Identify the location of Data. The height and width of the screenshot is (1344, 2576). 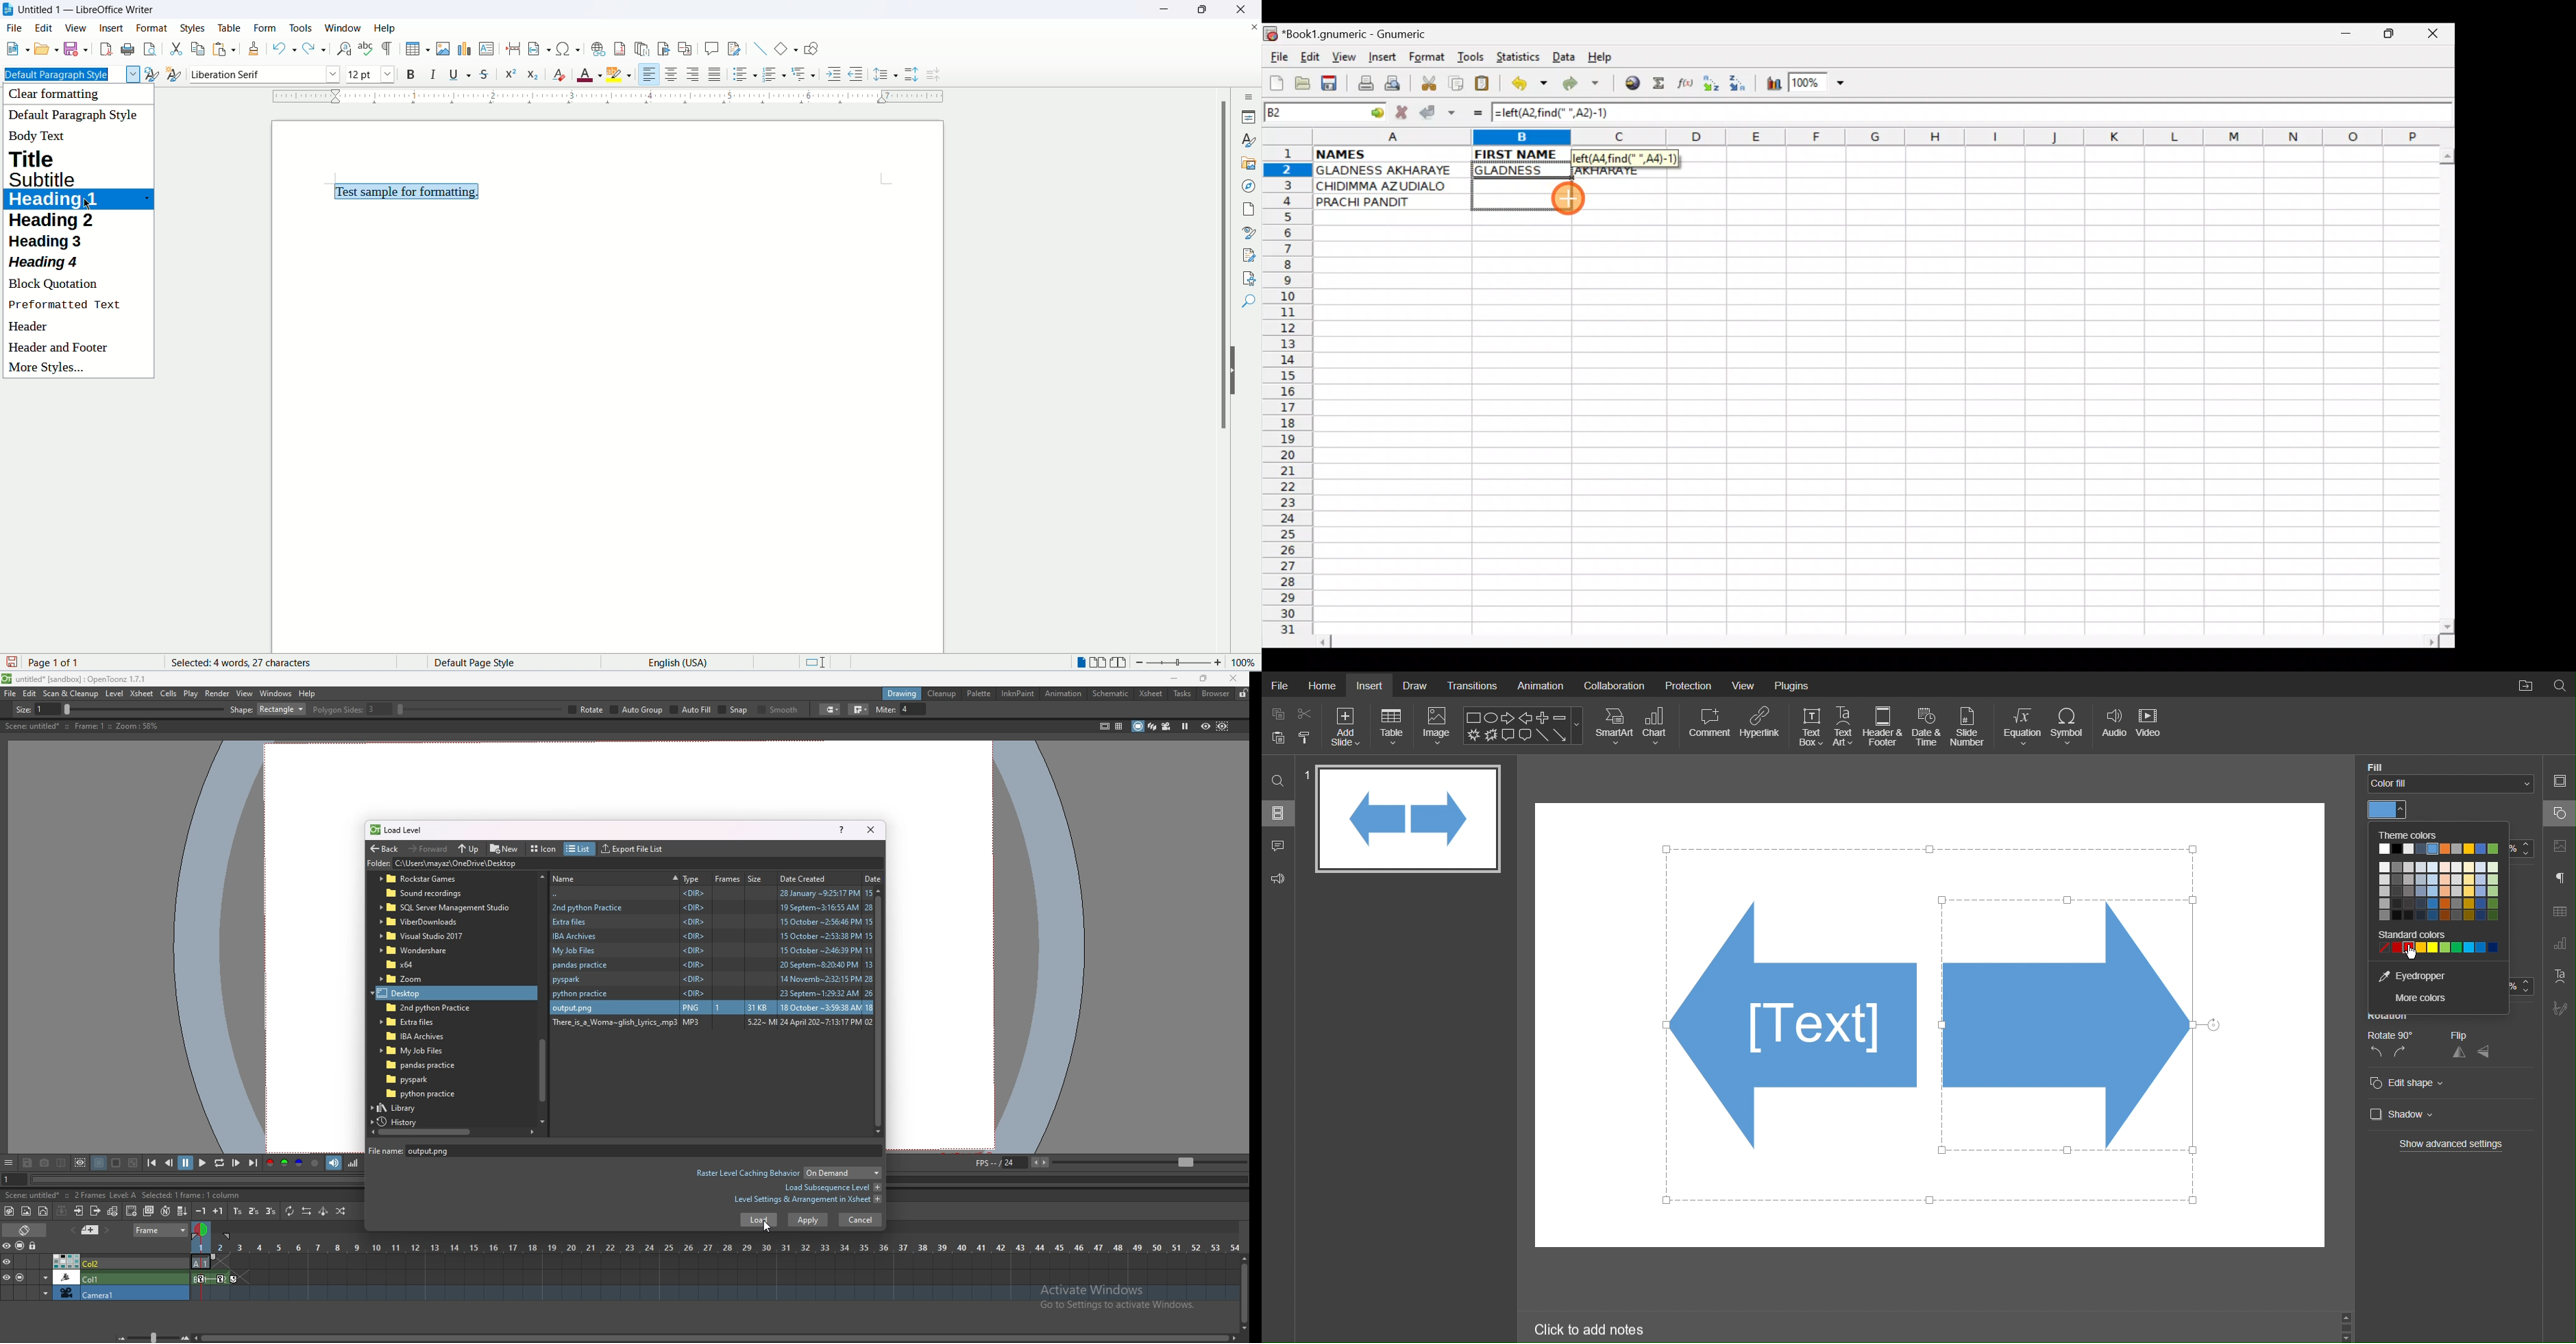
(1564, 56).